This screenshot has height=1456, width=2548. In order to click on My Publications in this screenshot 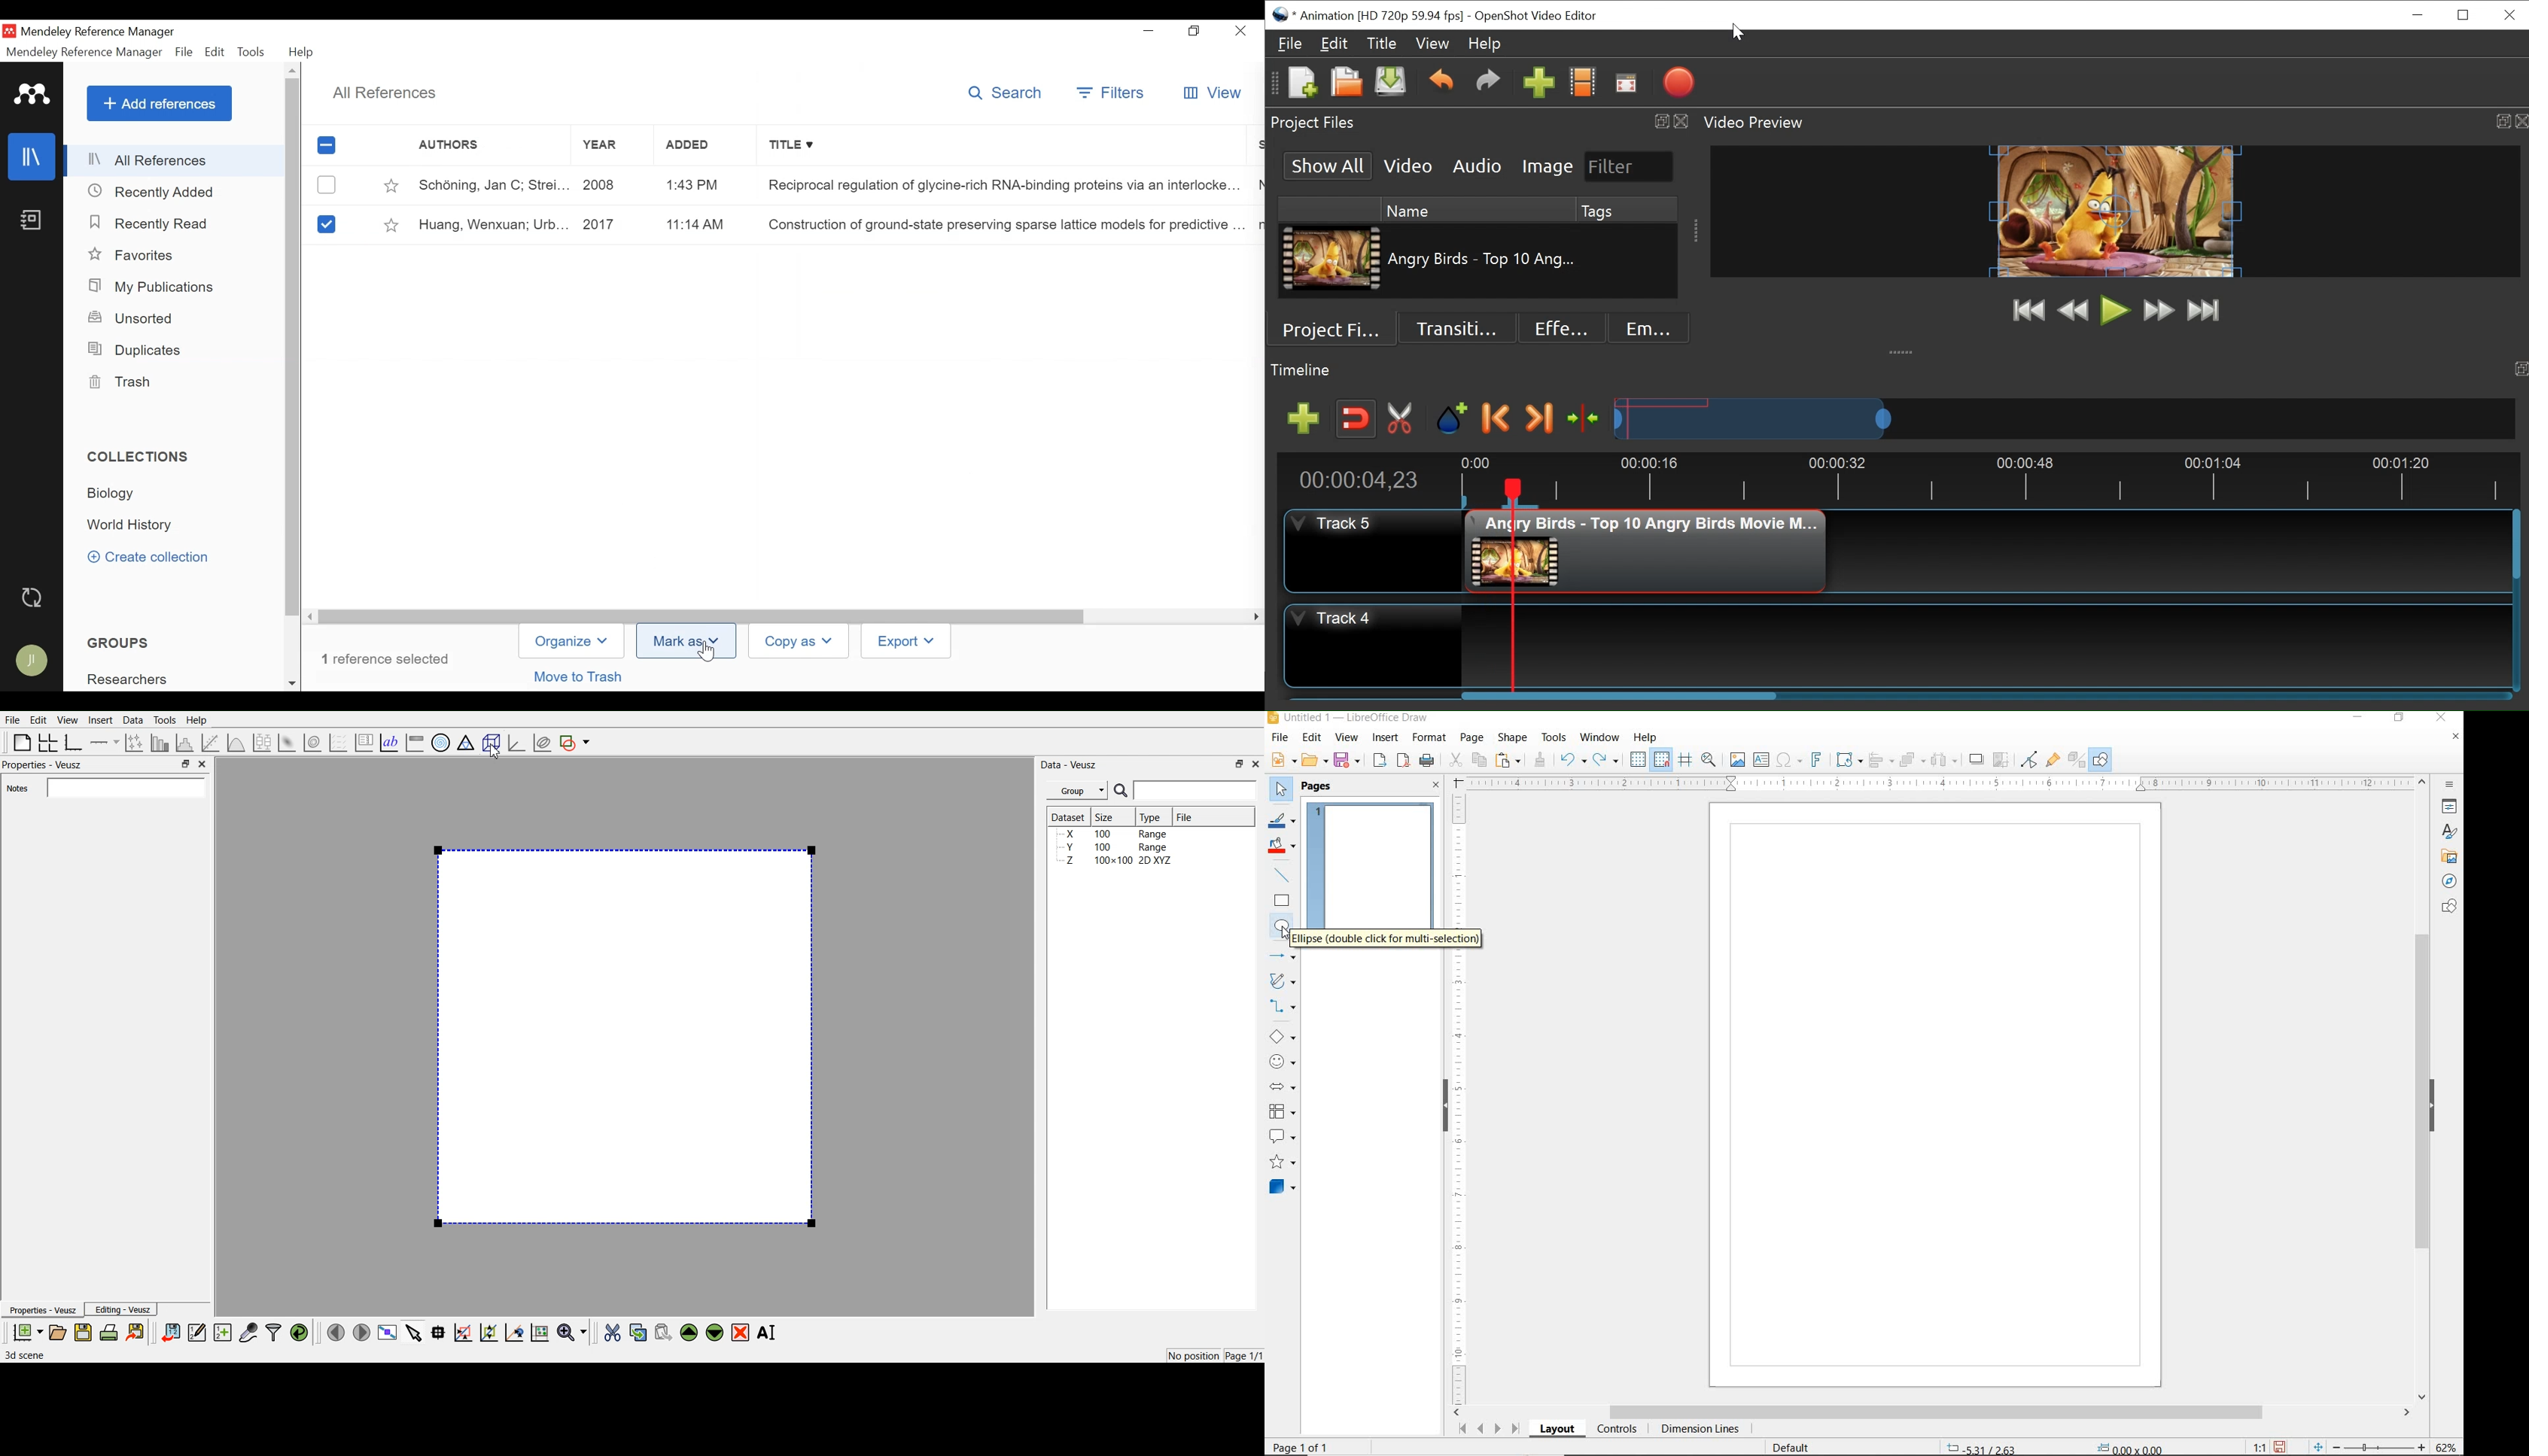, I will do `click(157, 288)`.